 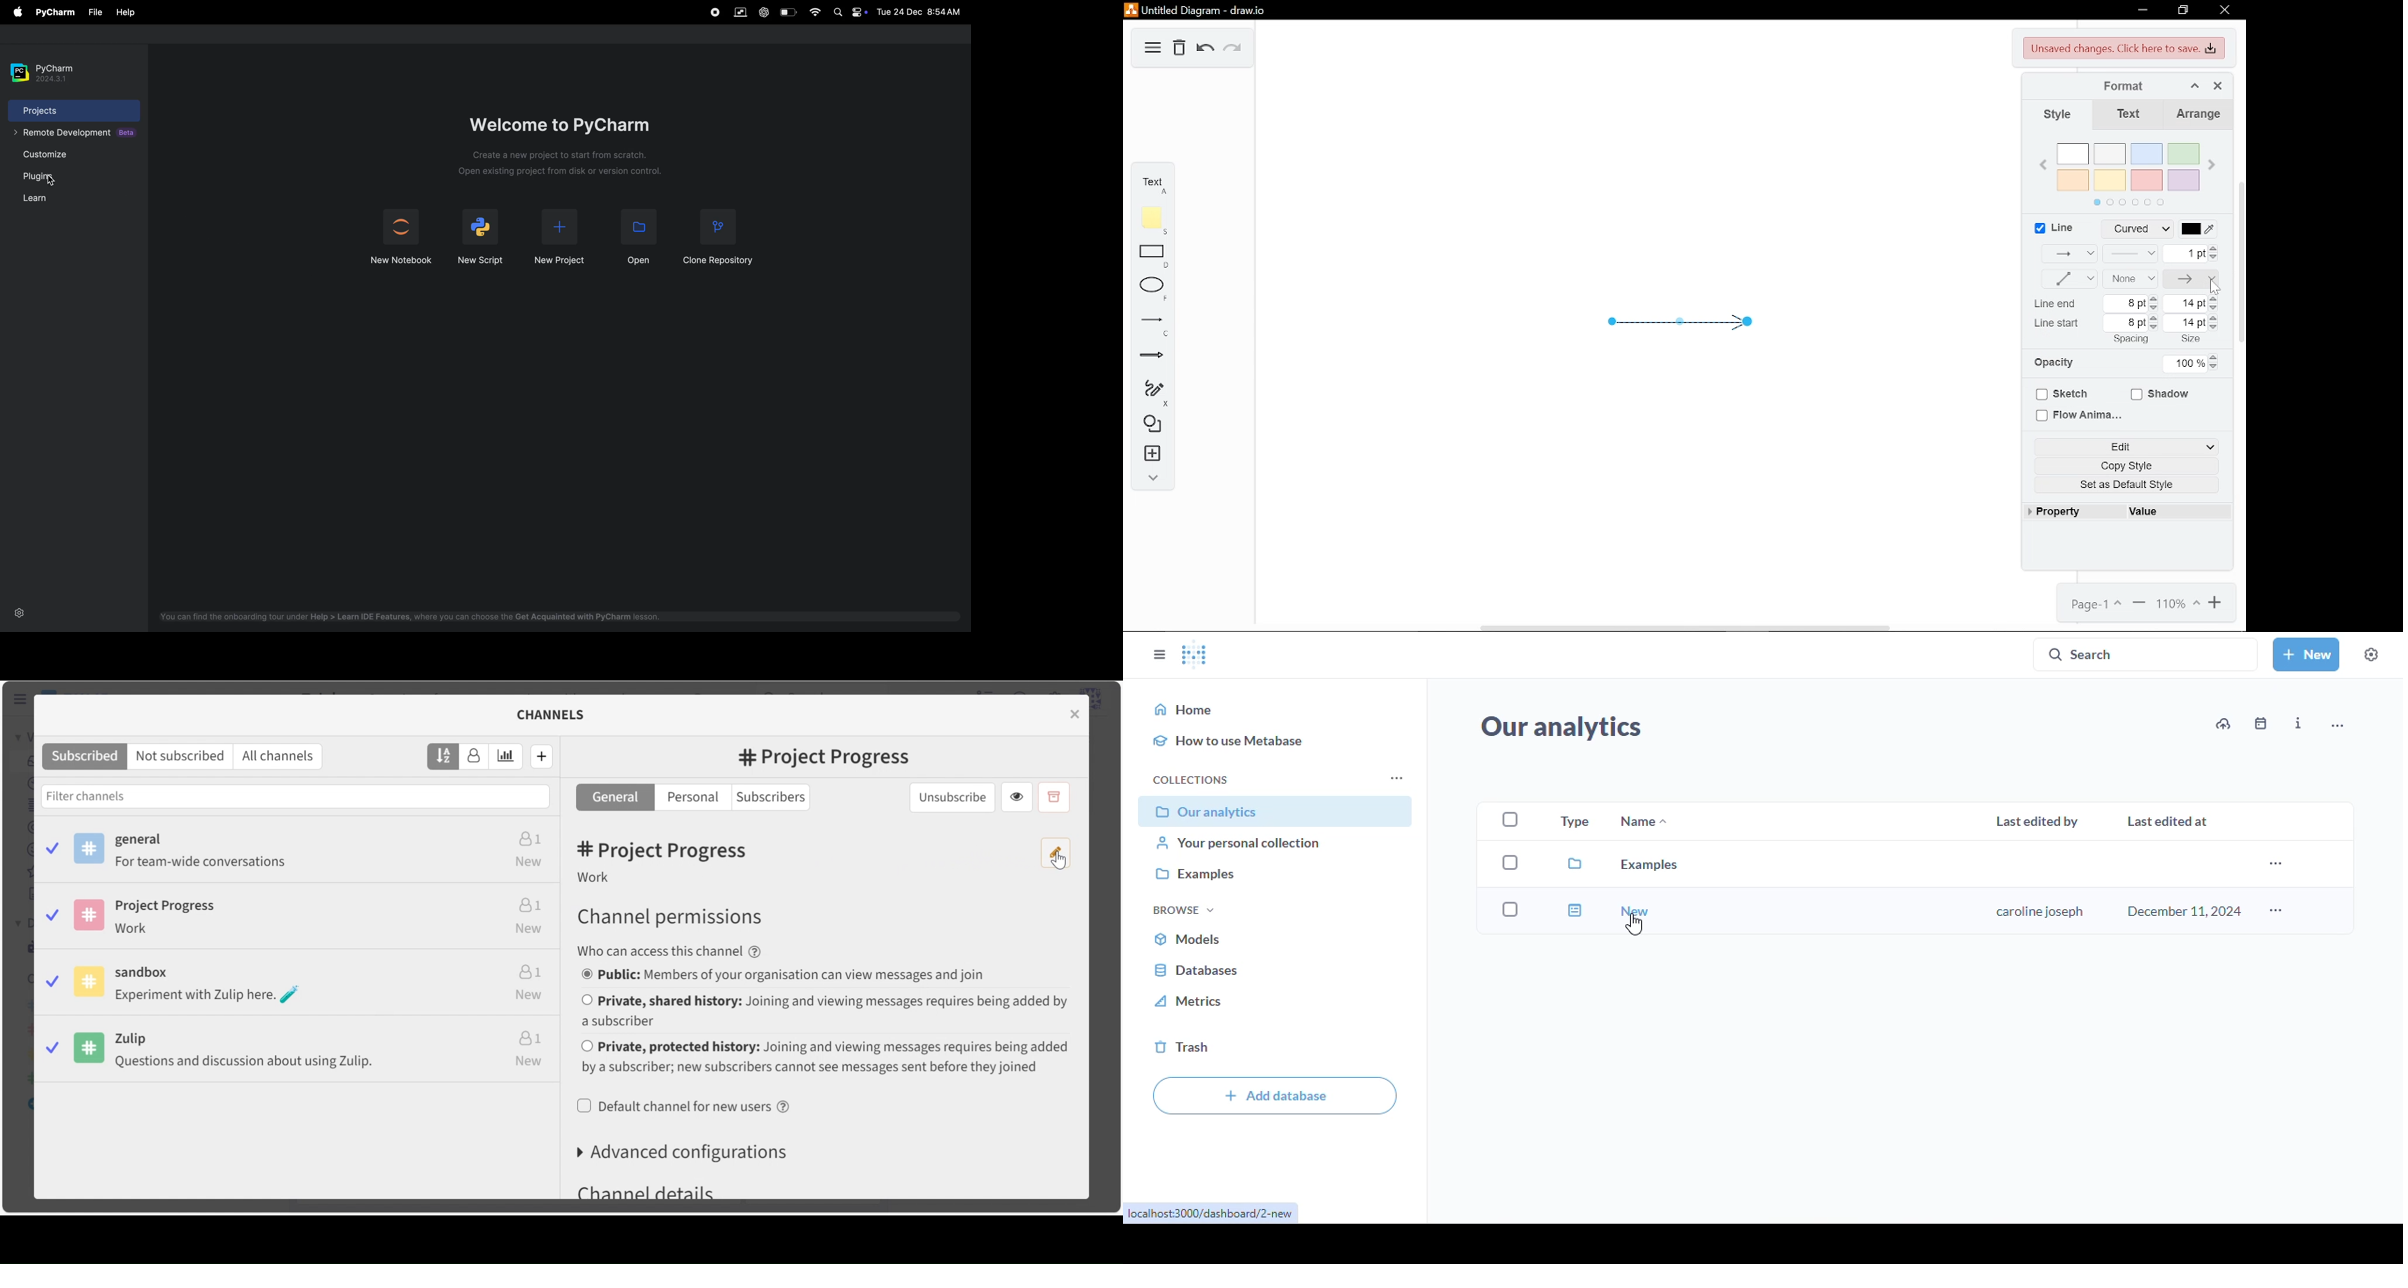 I want to click on All channels, so click(x=279, y=757).